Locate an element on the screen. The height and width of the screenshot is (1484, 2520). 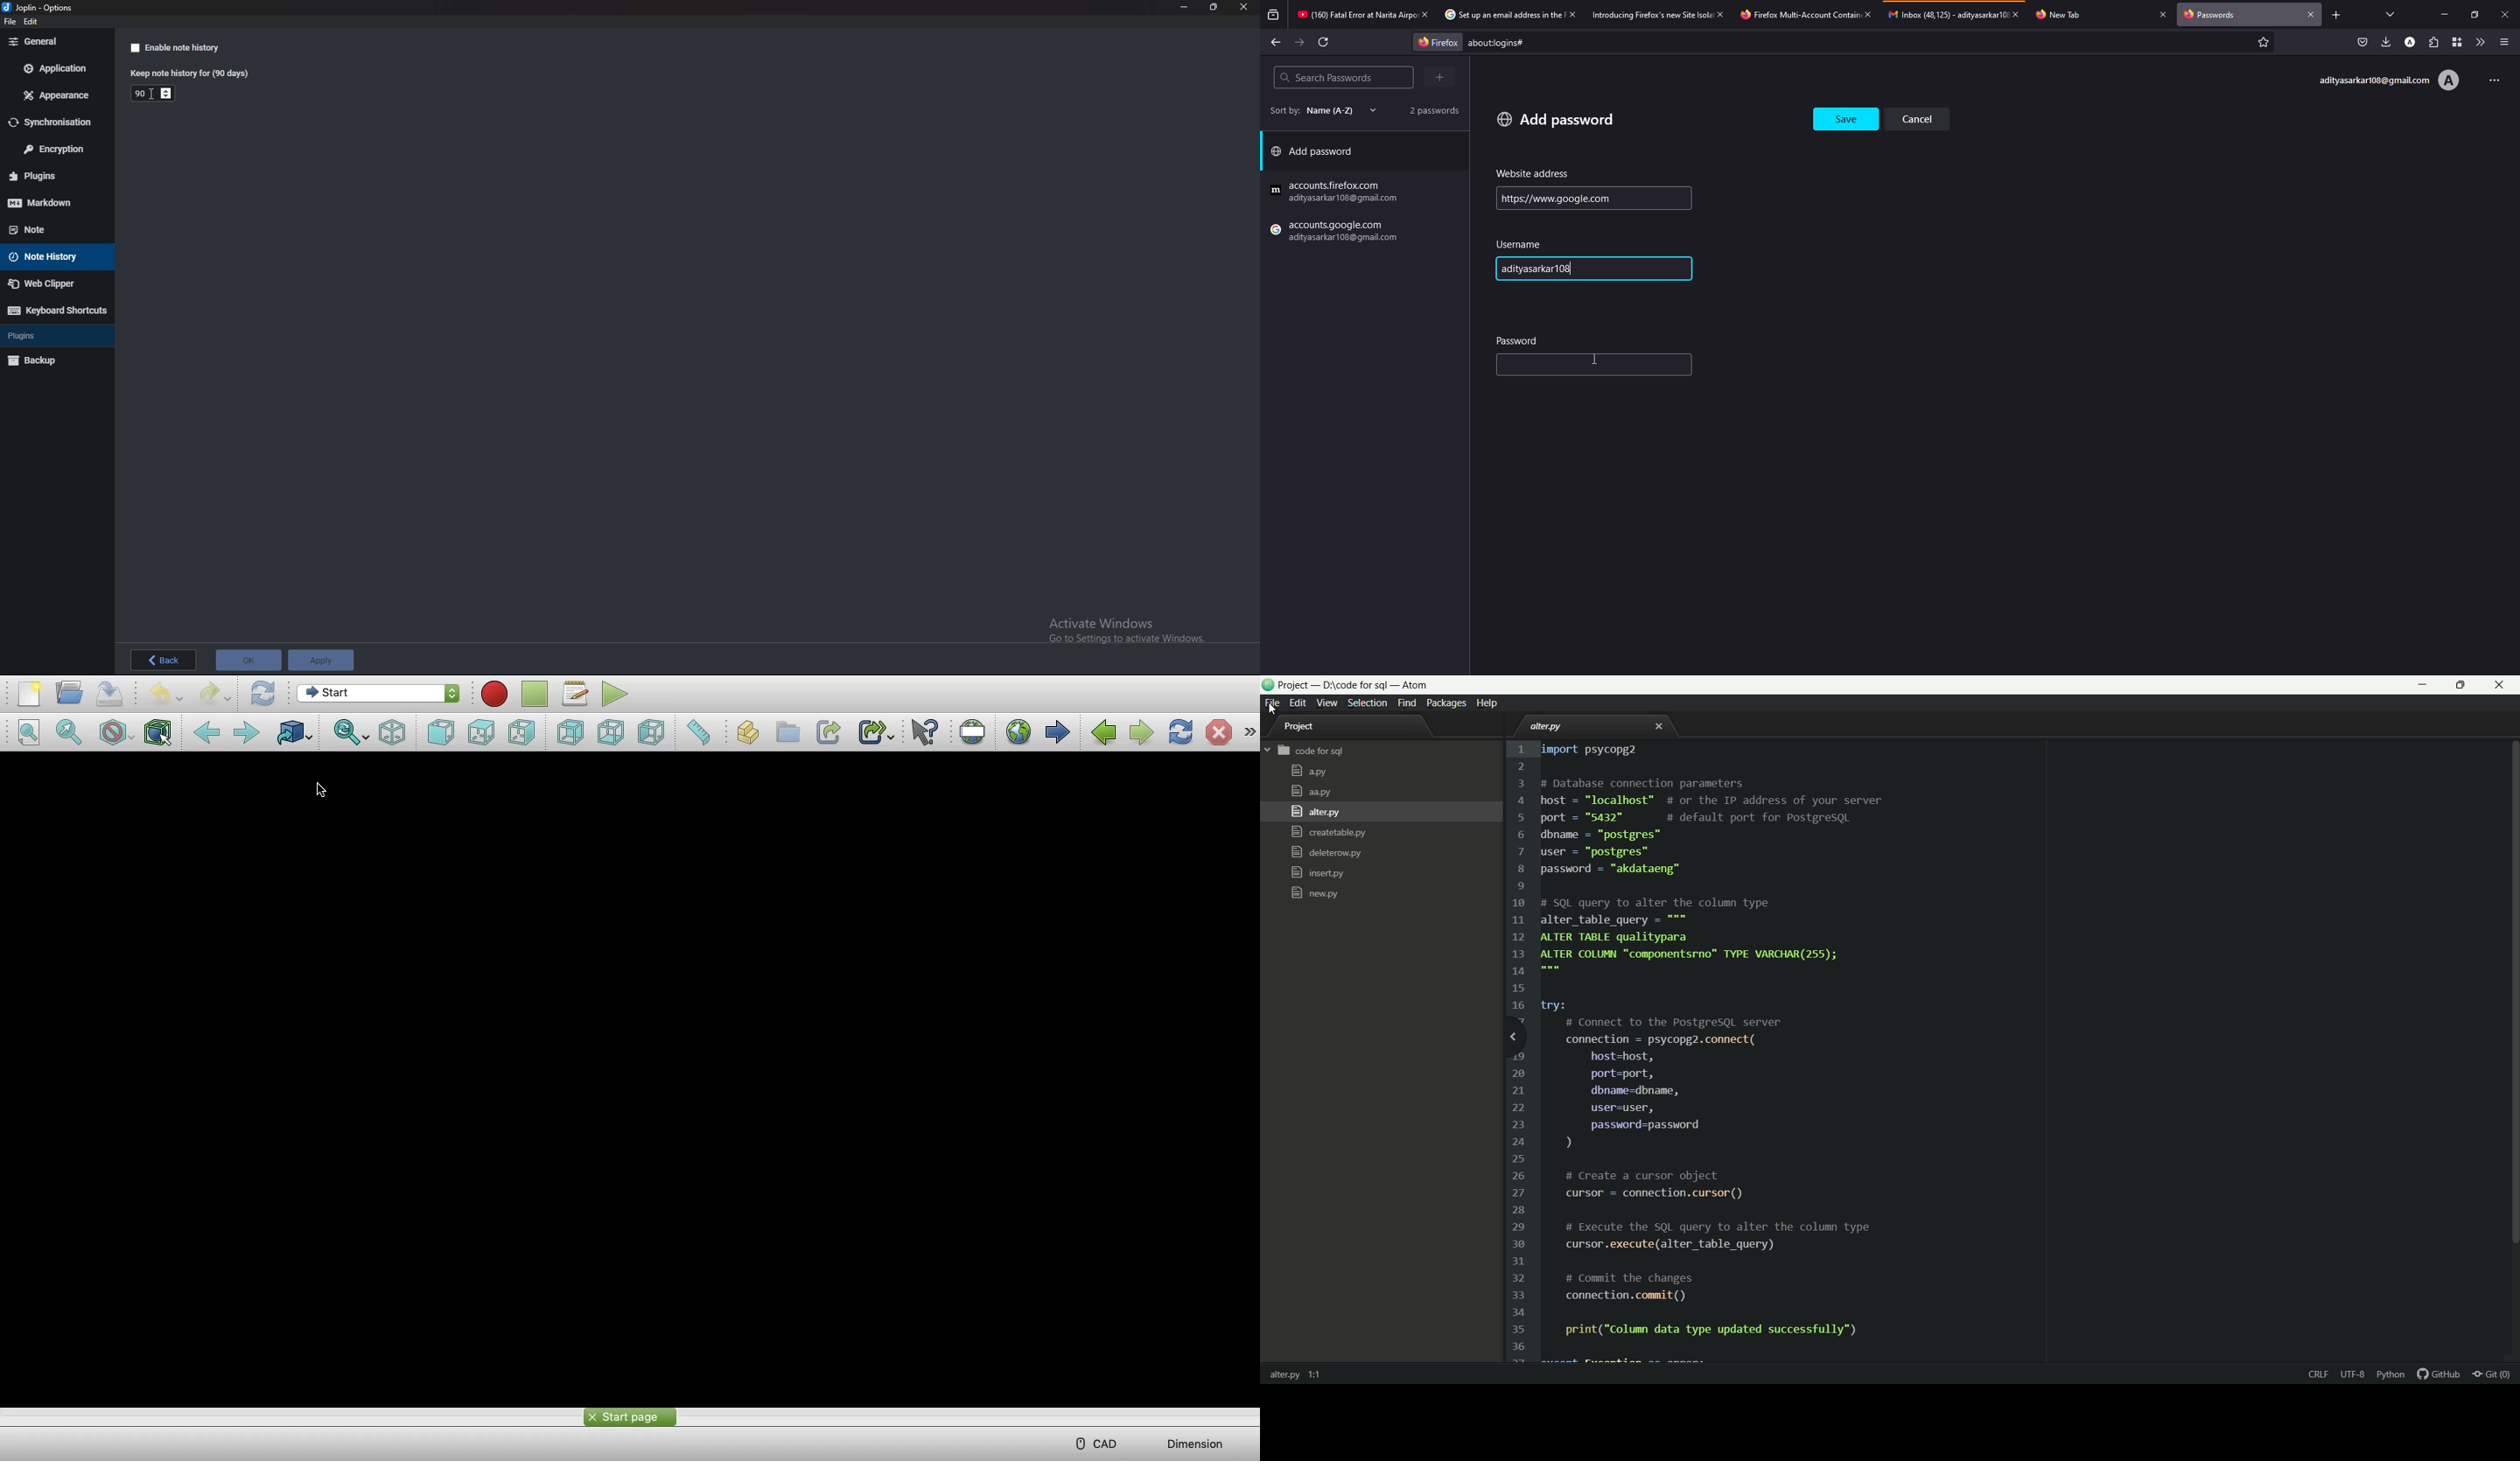
Fit All is located at coordinates (68, 731).